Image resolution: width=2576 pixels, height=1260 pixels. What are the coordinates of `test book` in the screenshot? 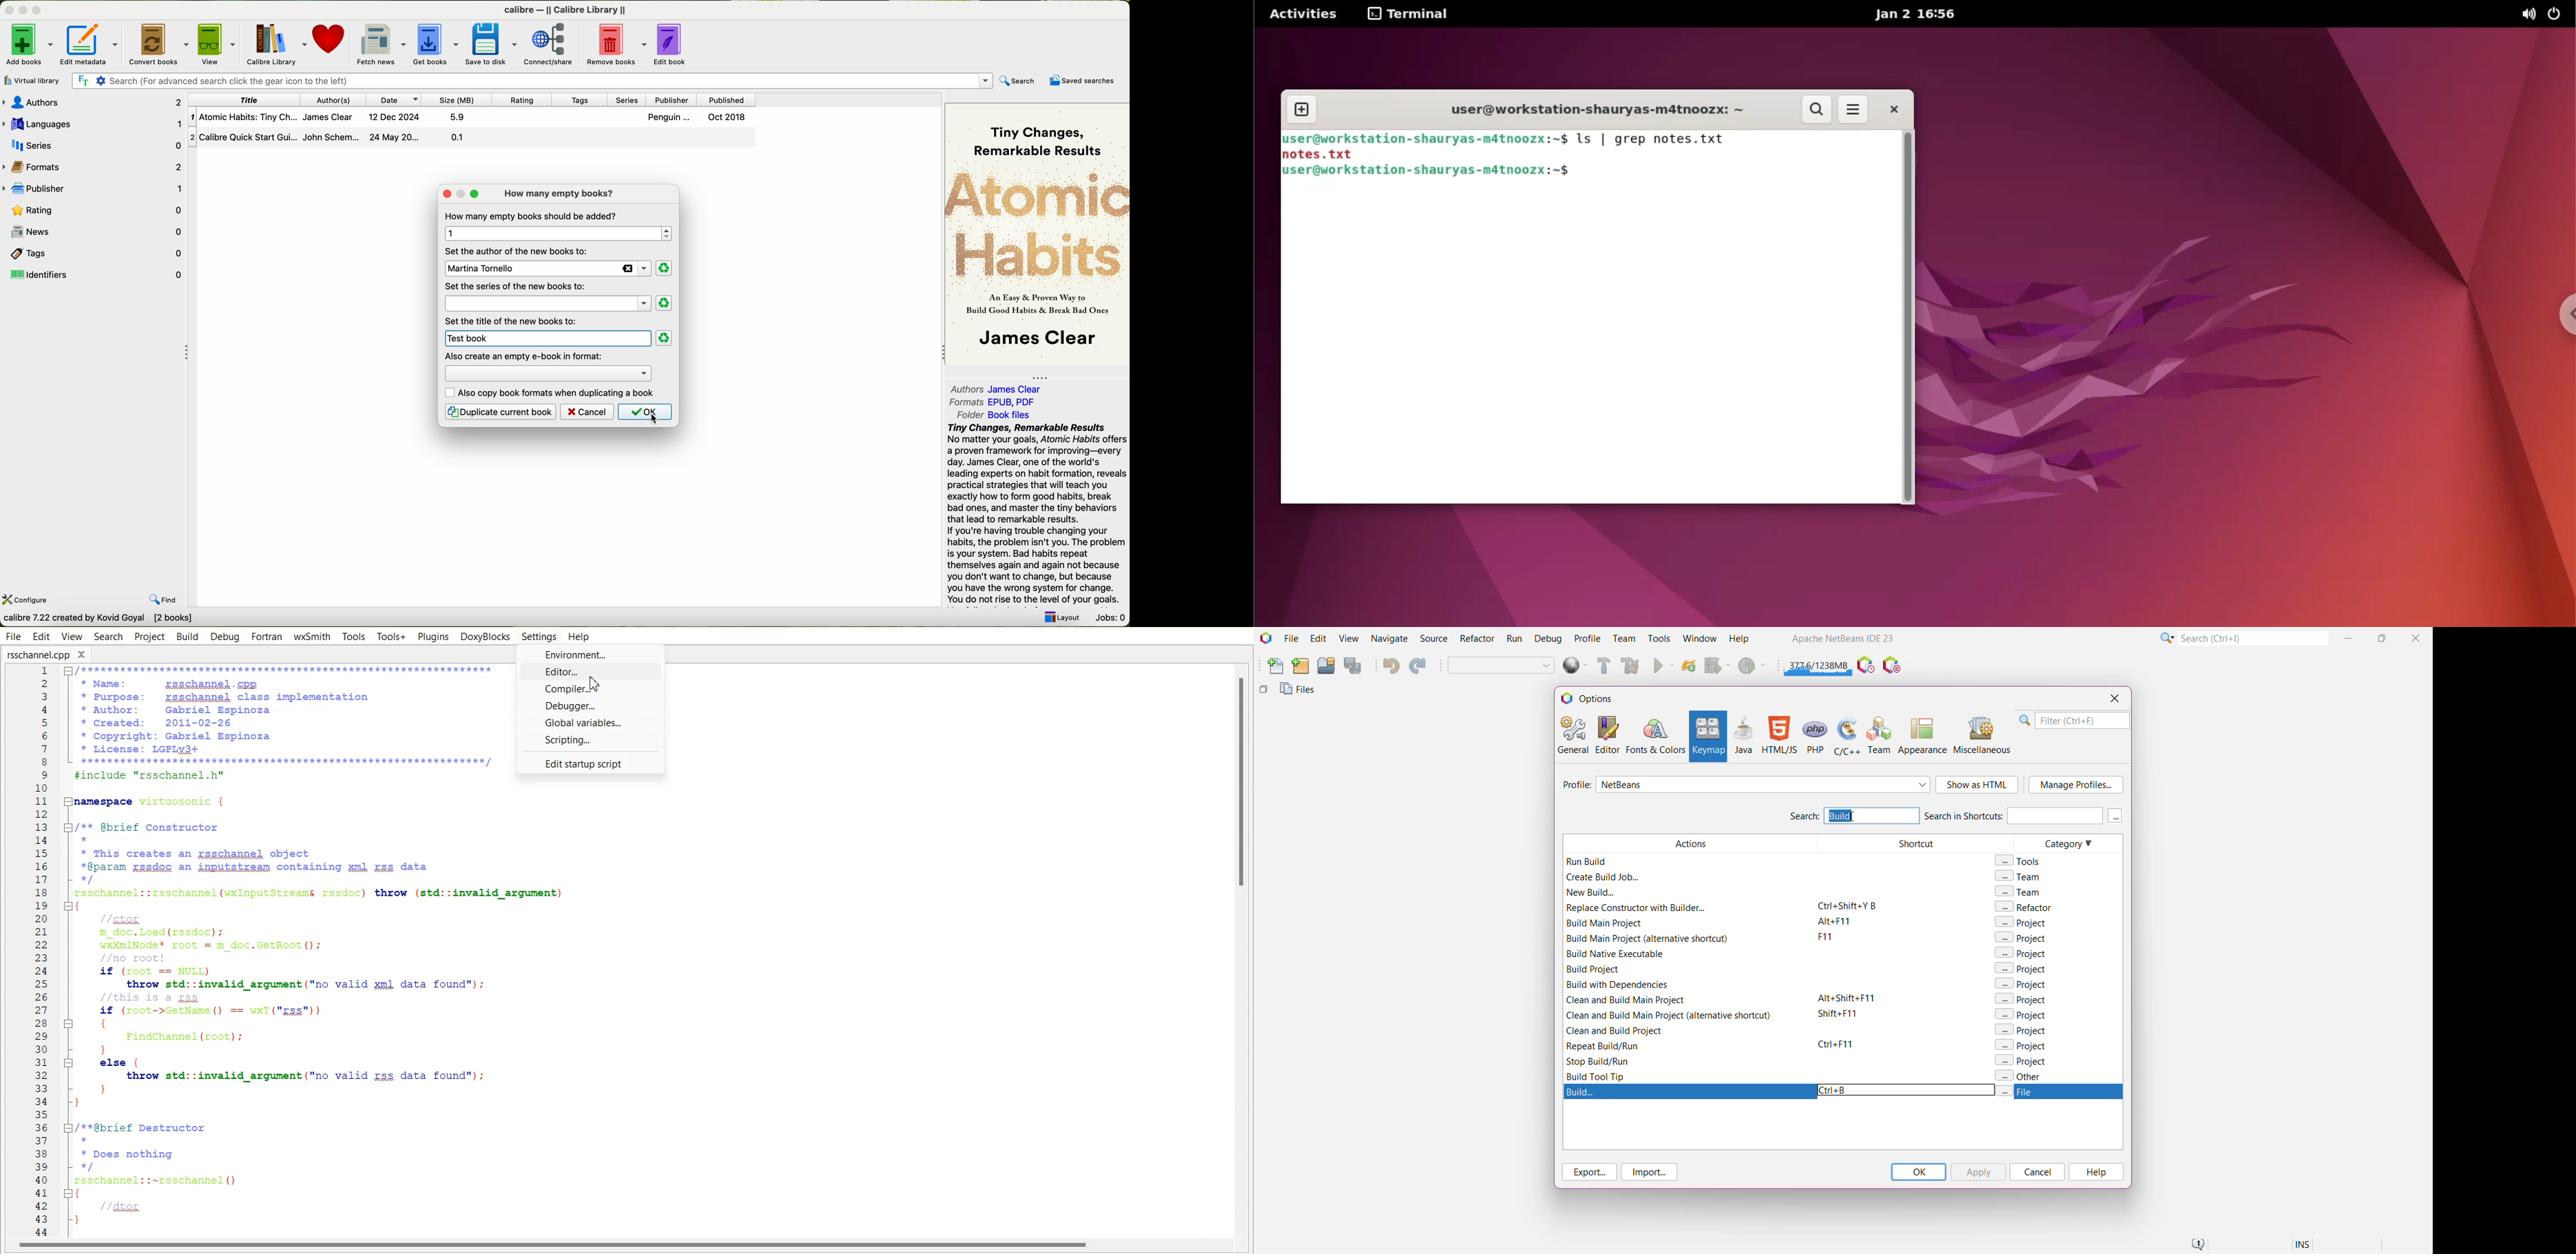 It's located at (467, 339).